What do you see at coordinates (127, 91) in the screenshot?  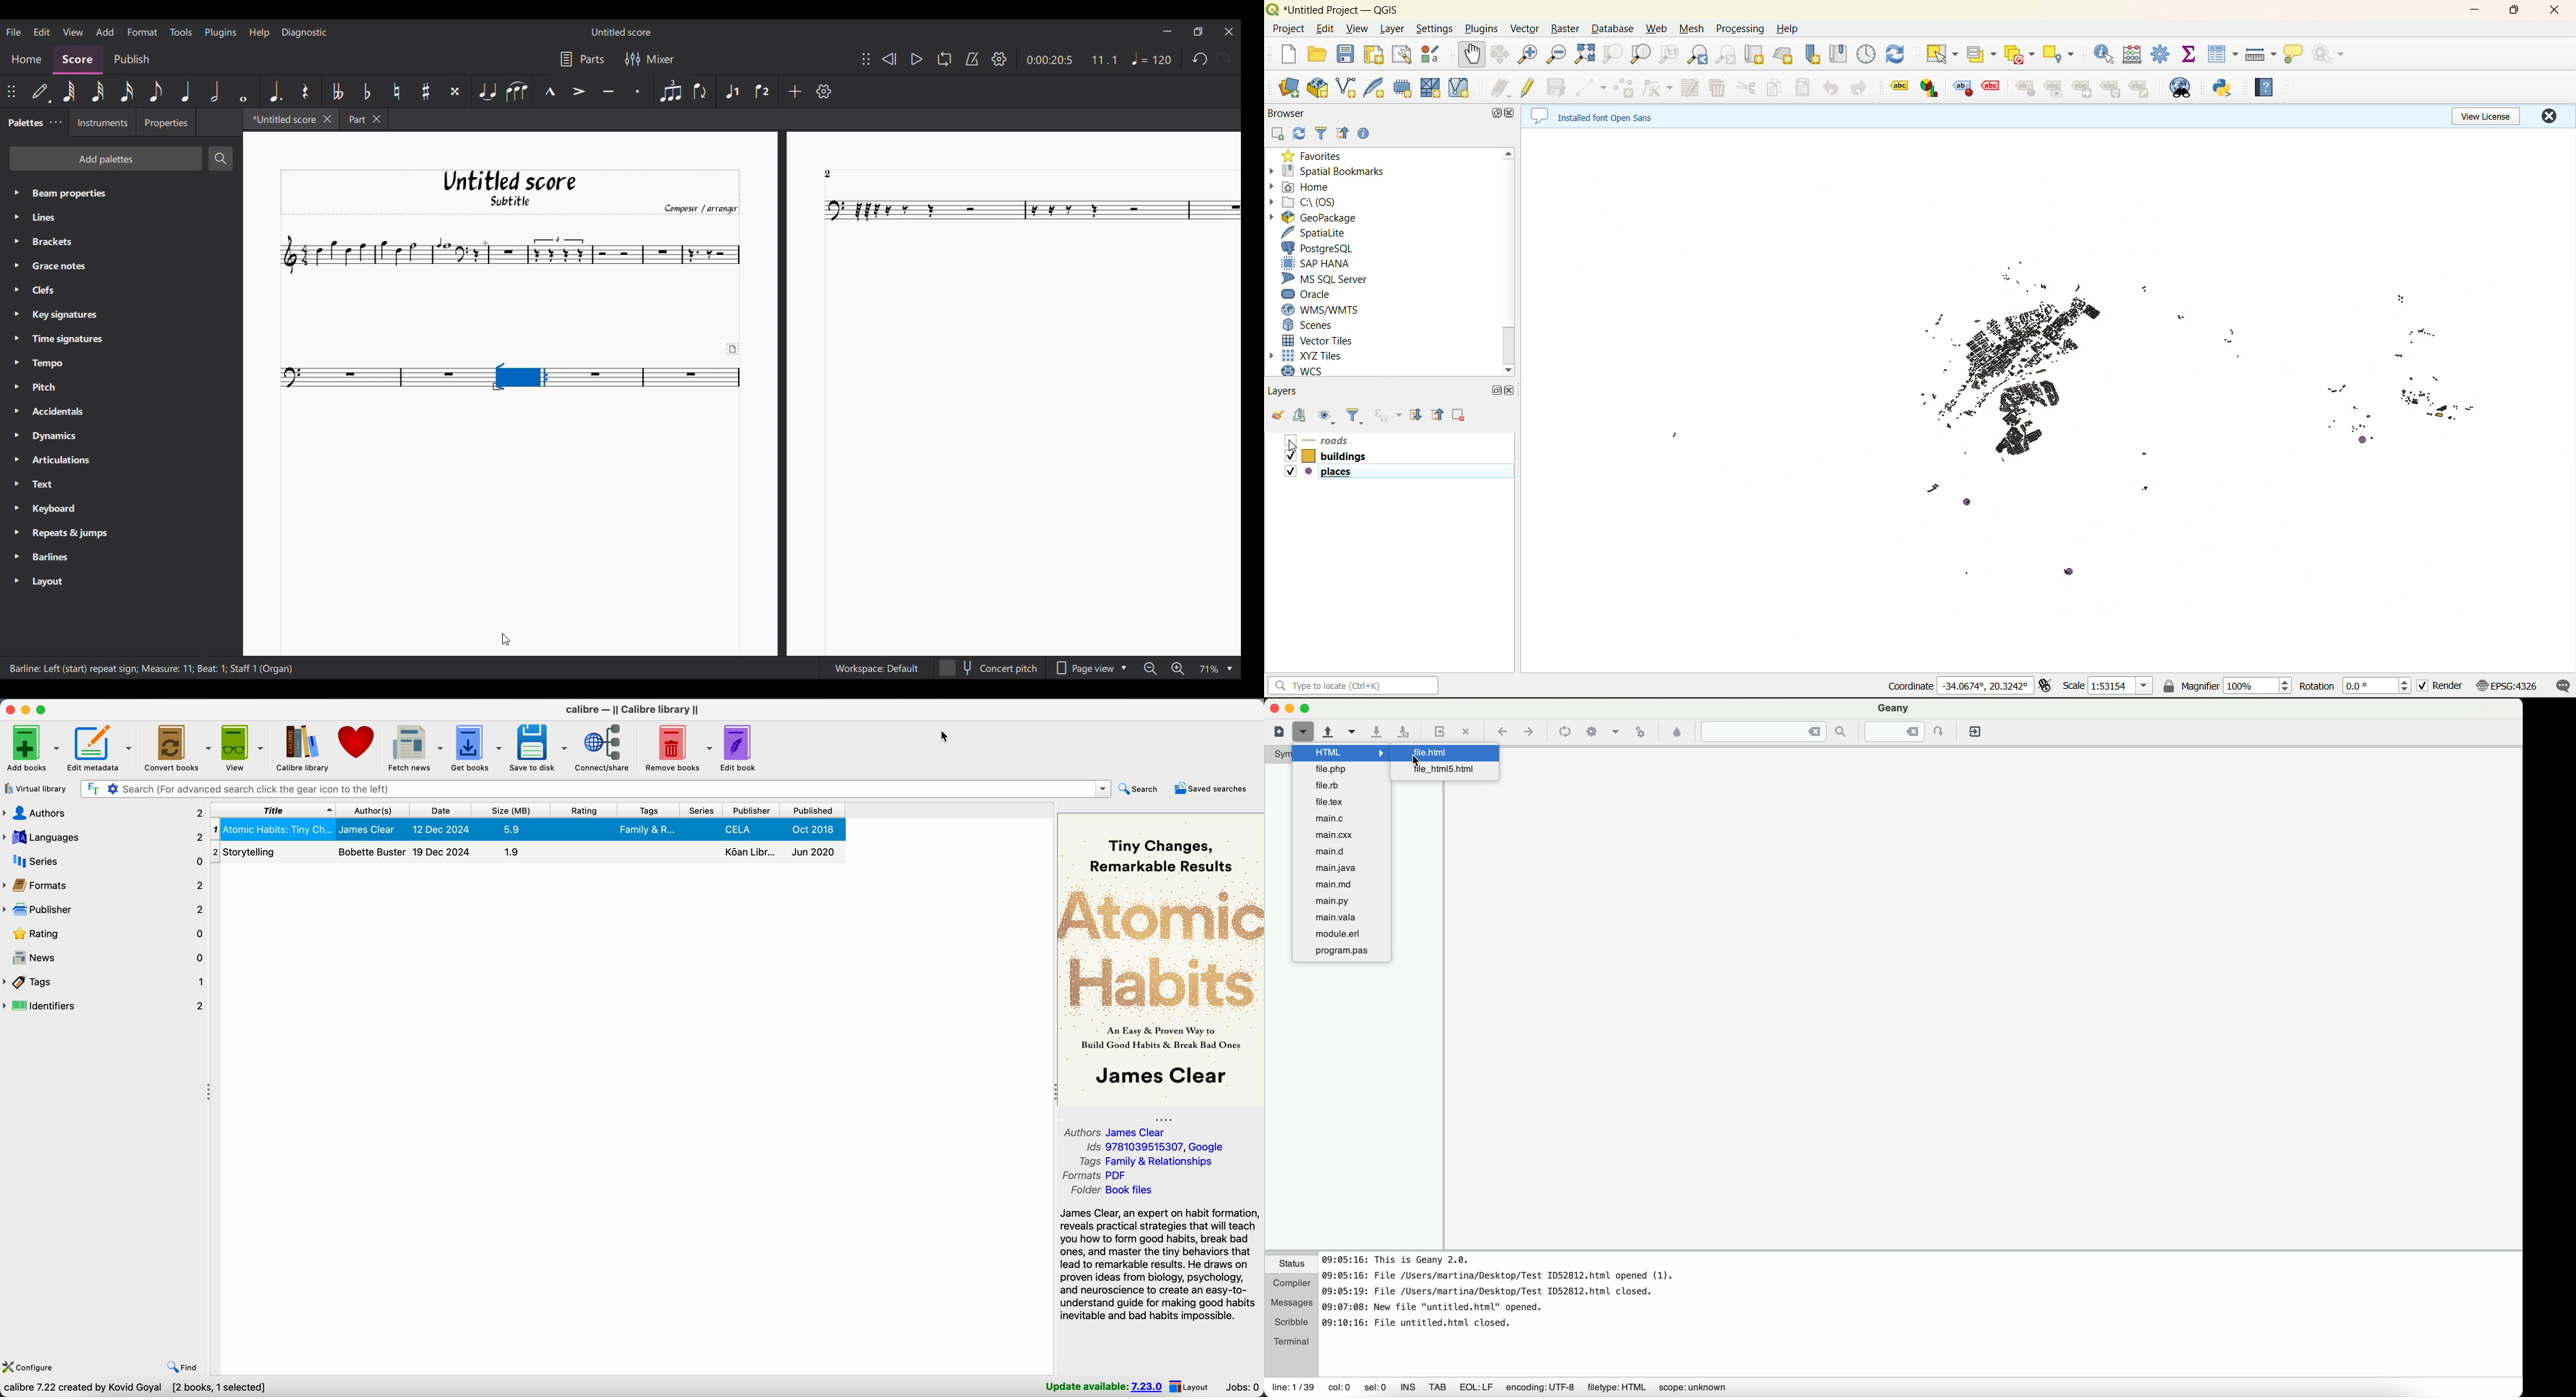 I see `16th note` at bounding box center [127, 91].